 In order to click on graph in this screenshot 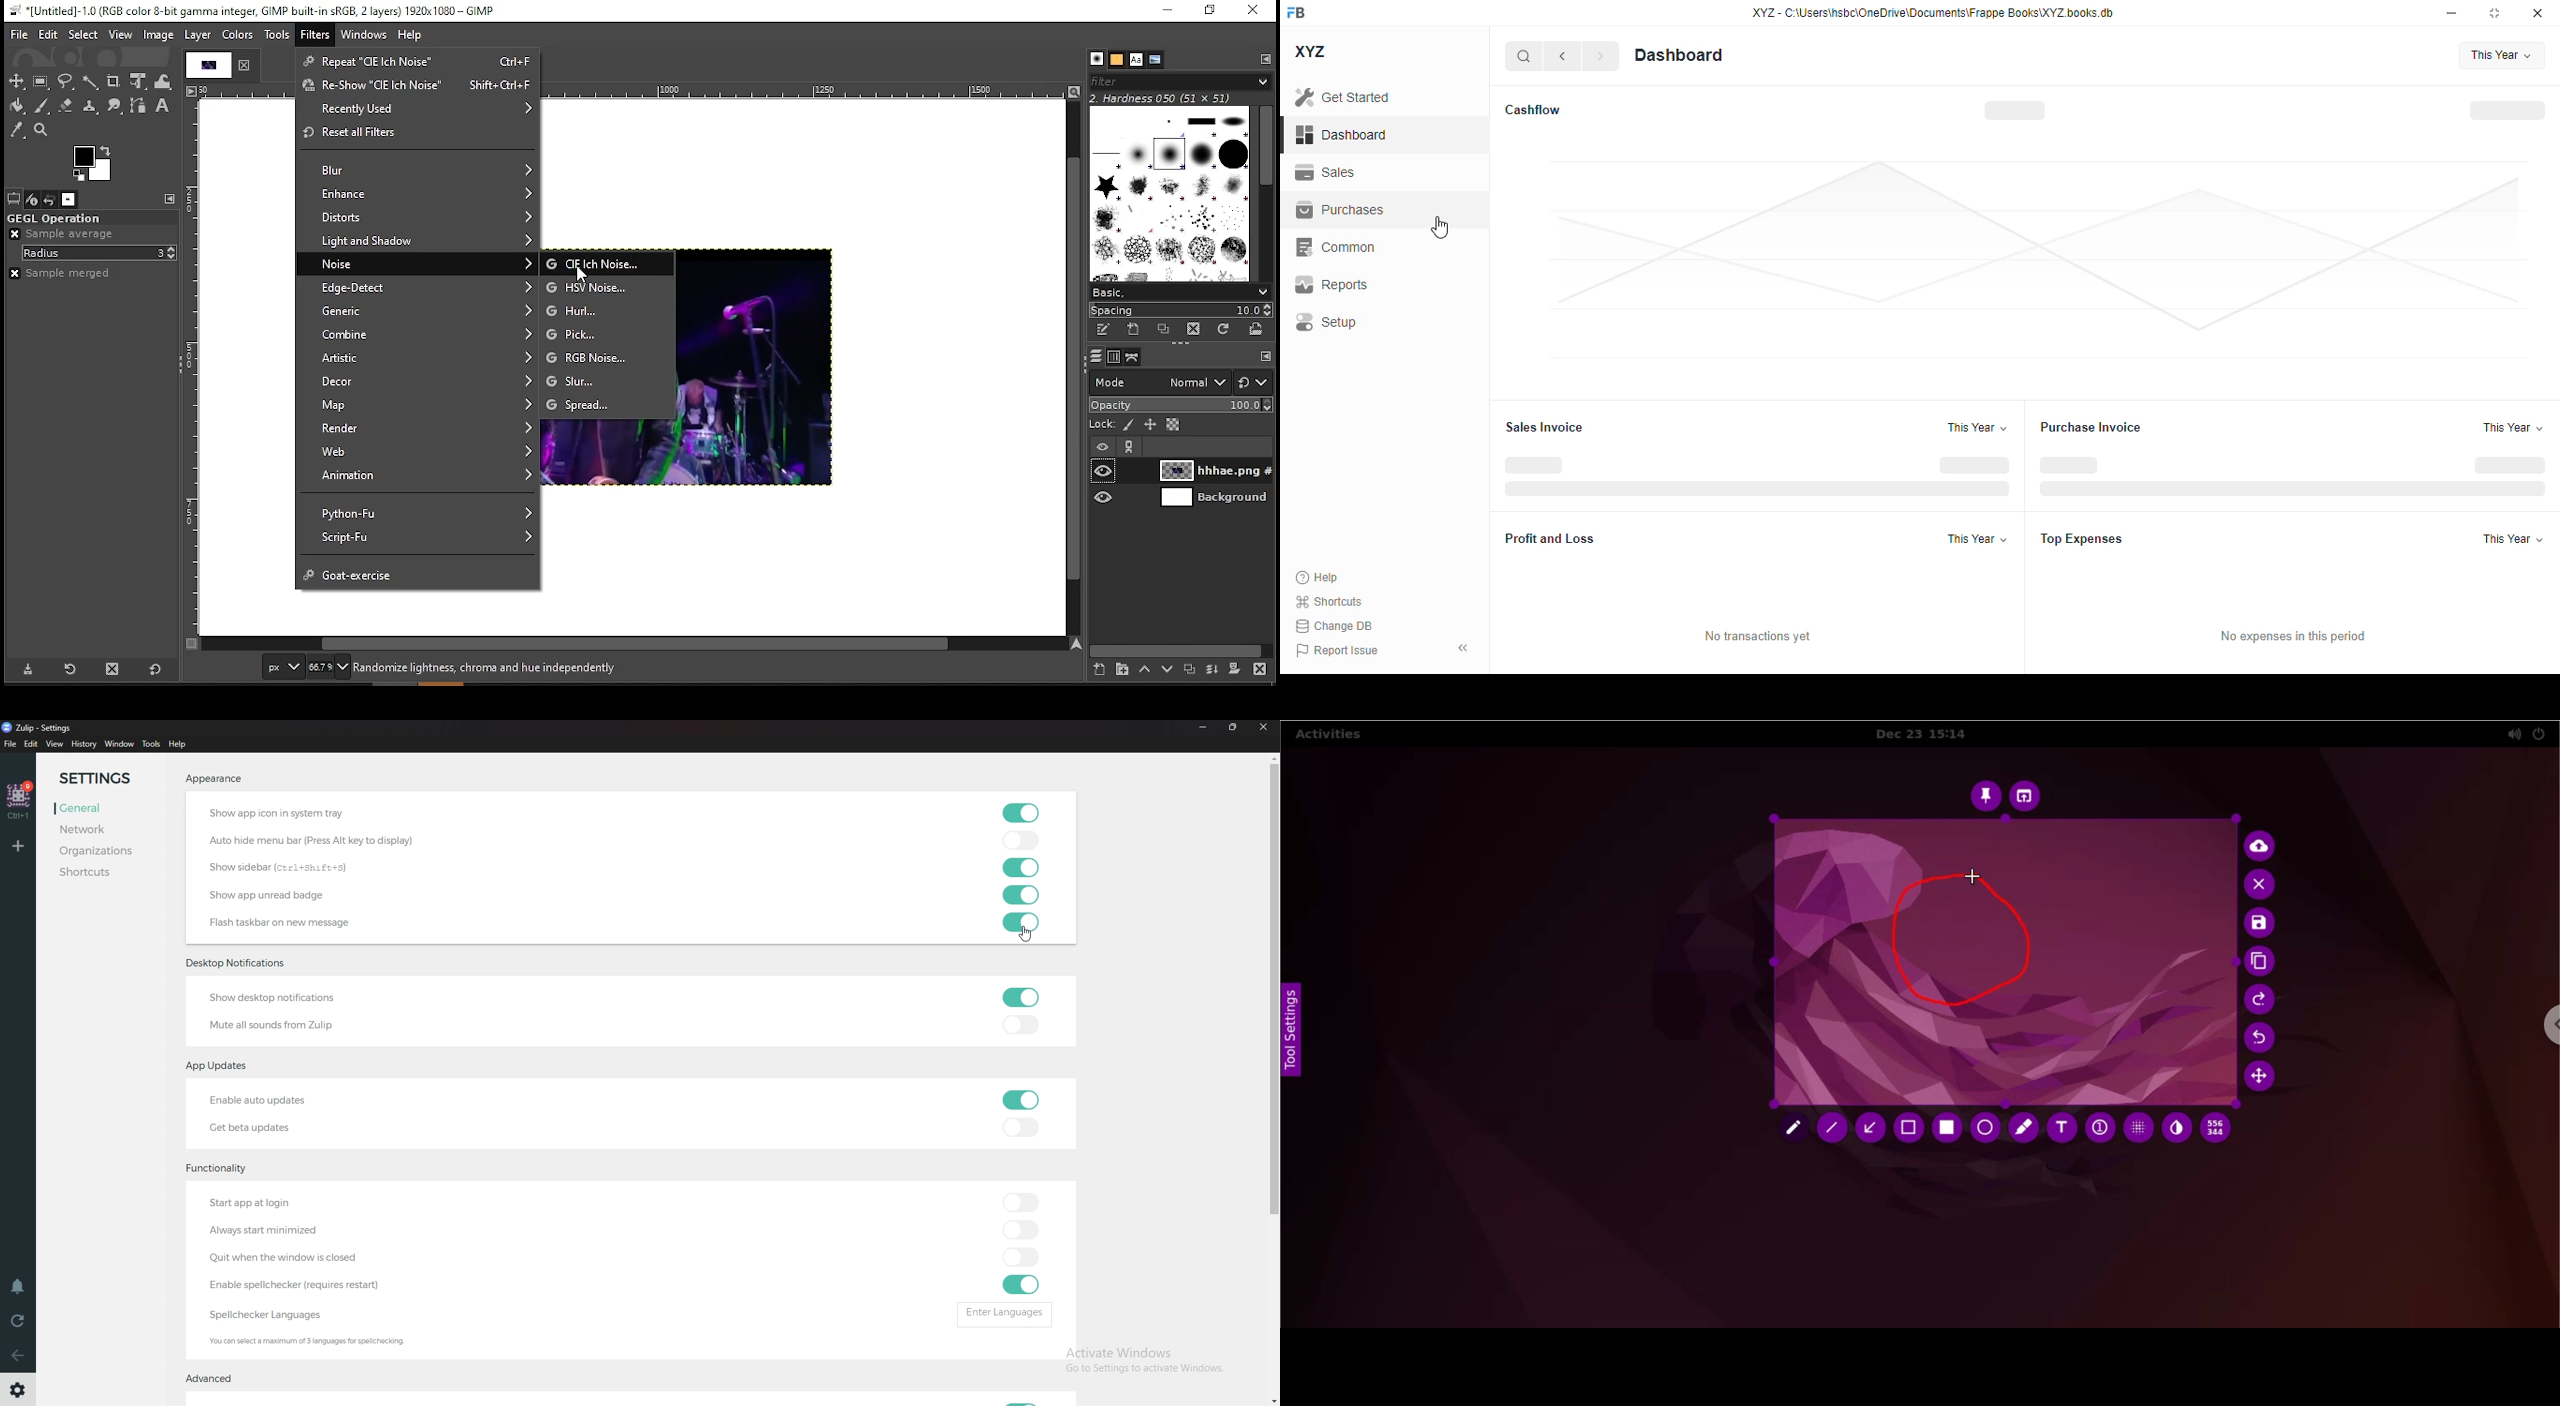, I will do `click(2036, 261)`.